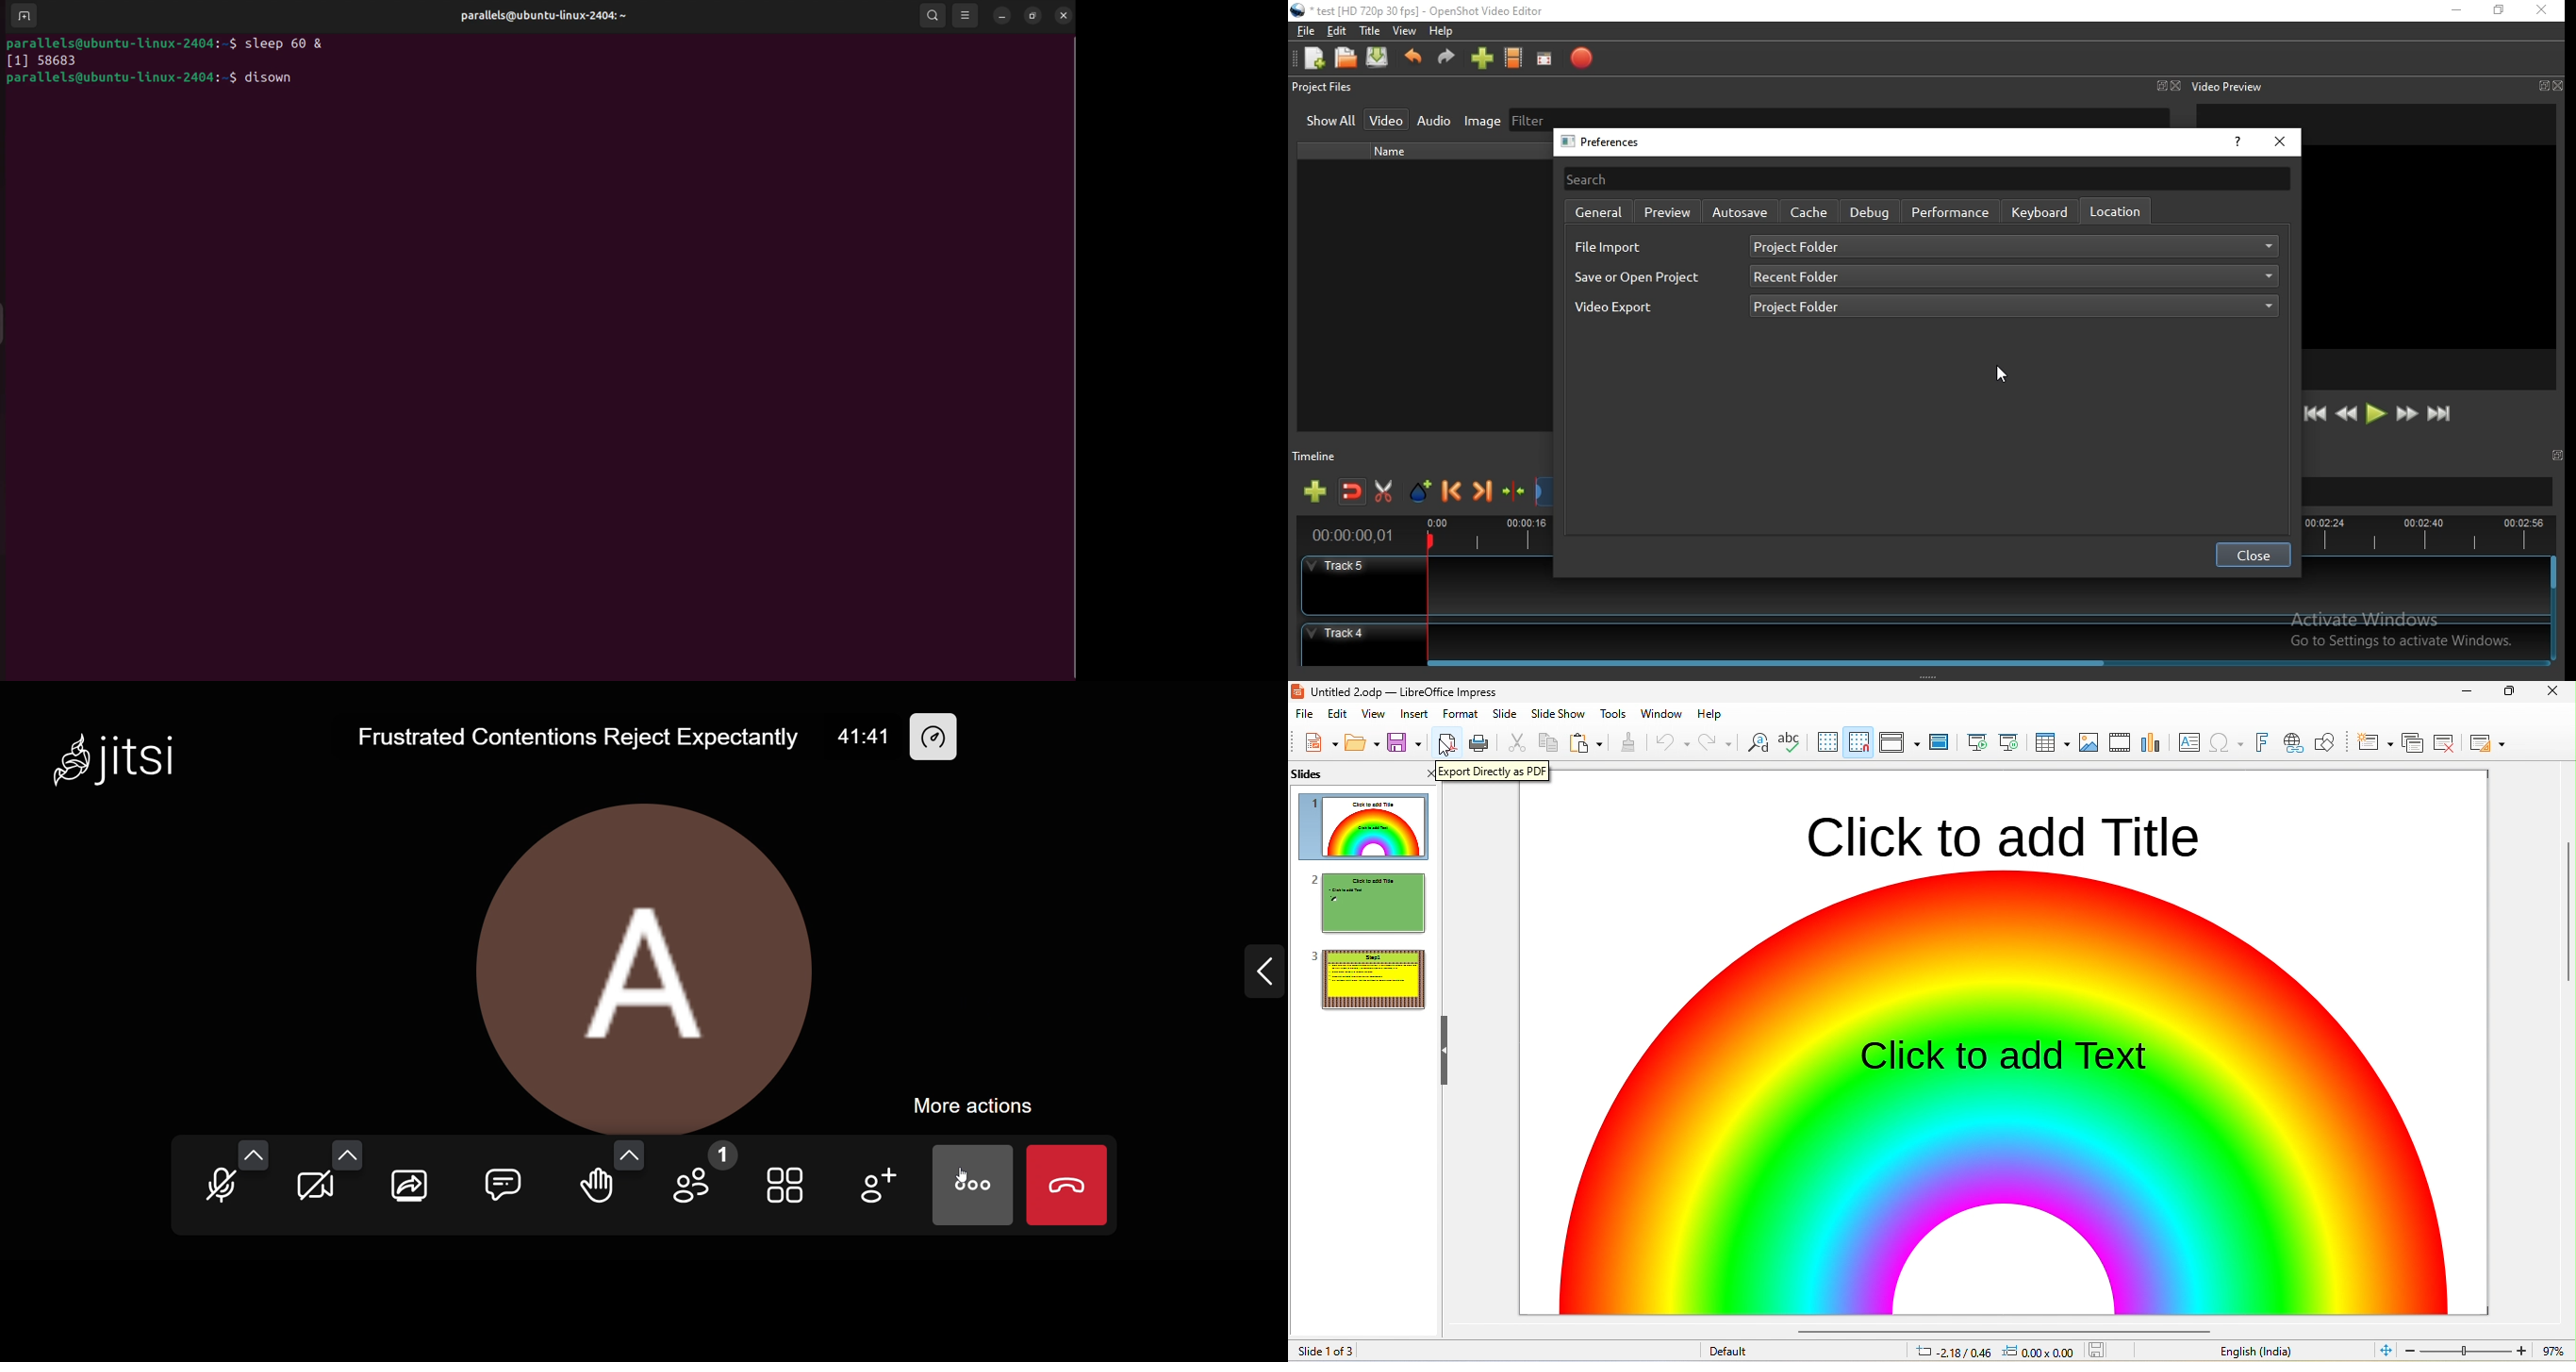 Image resolution: width=2576 pixels, height=1372 pixels. I want to click on File, so click(1303, 31).